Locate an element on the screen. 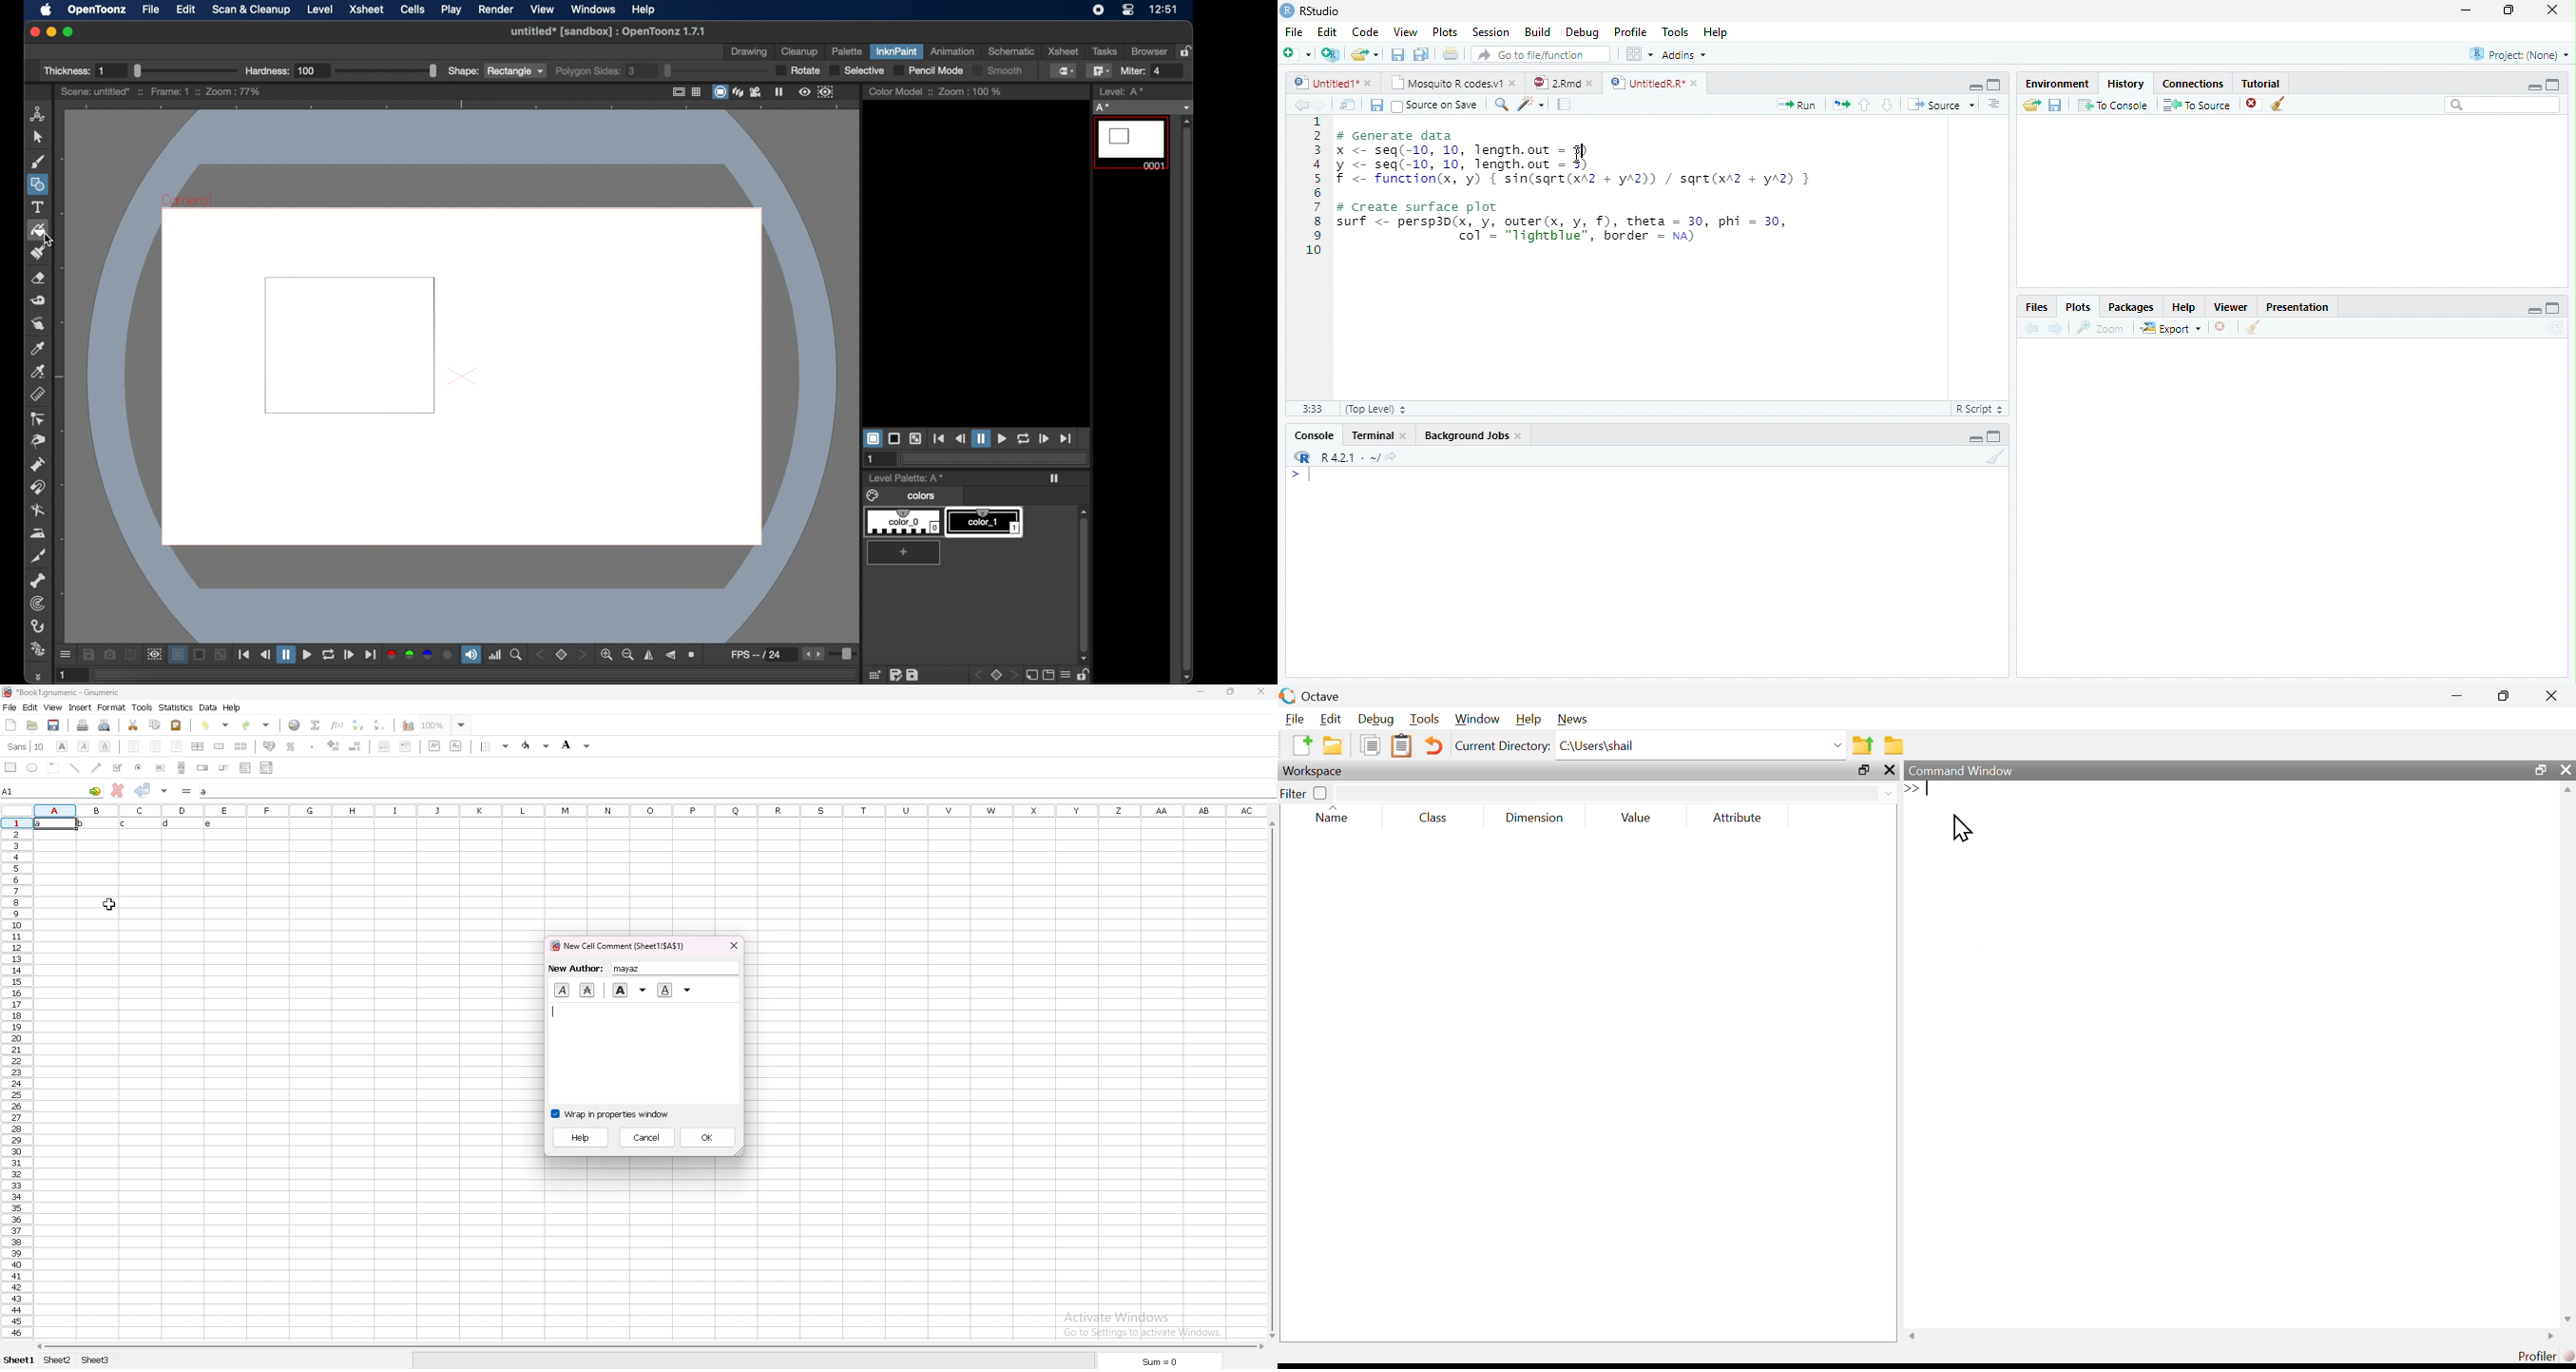 Image resolution: width=2576 pixels, height=1372 pixels. Save current document is located at coordinates (1375, 105).